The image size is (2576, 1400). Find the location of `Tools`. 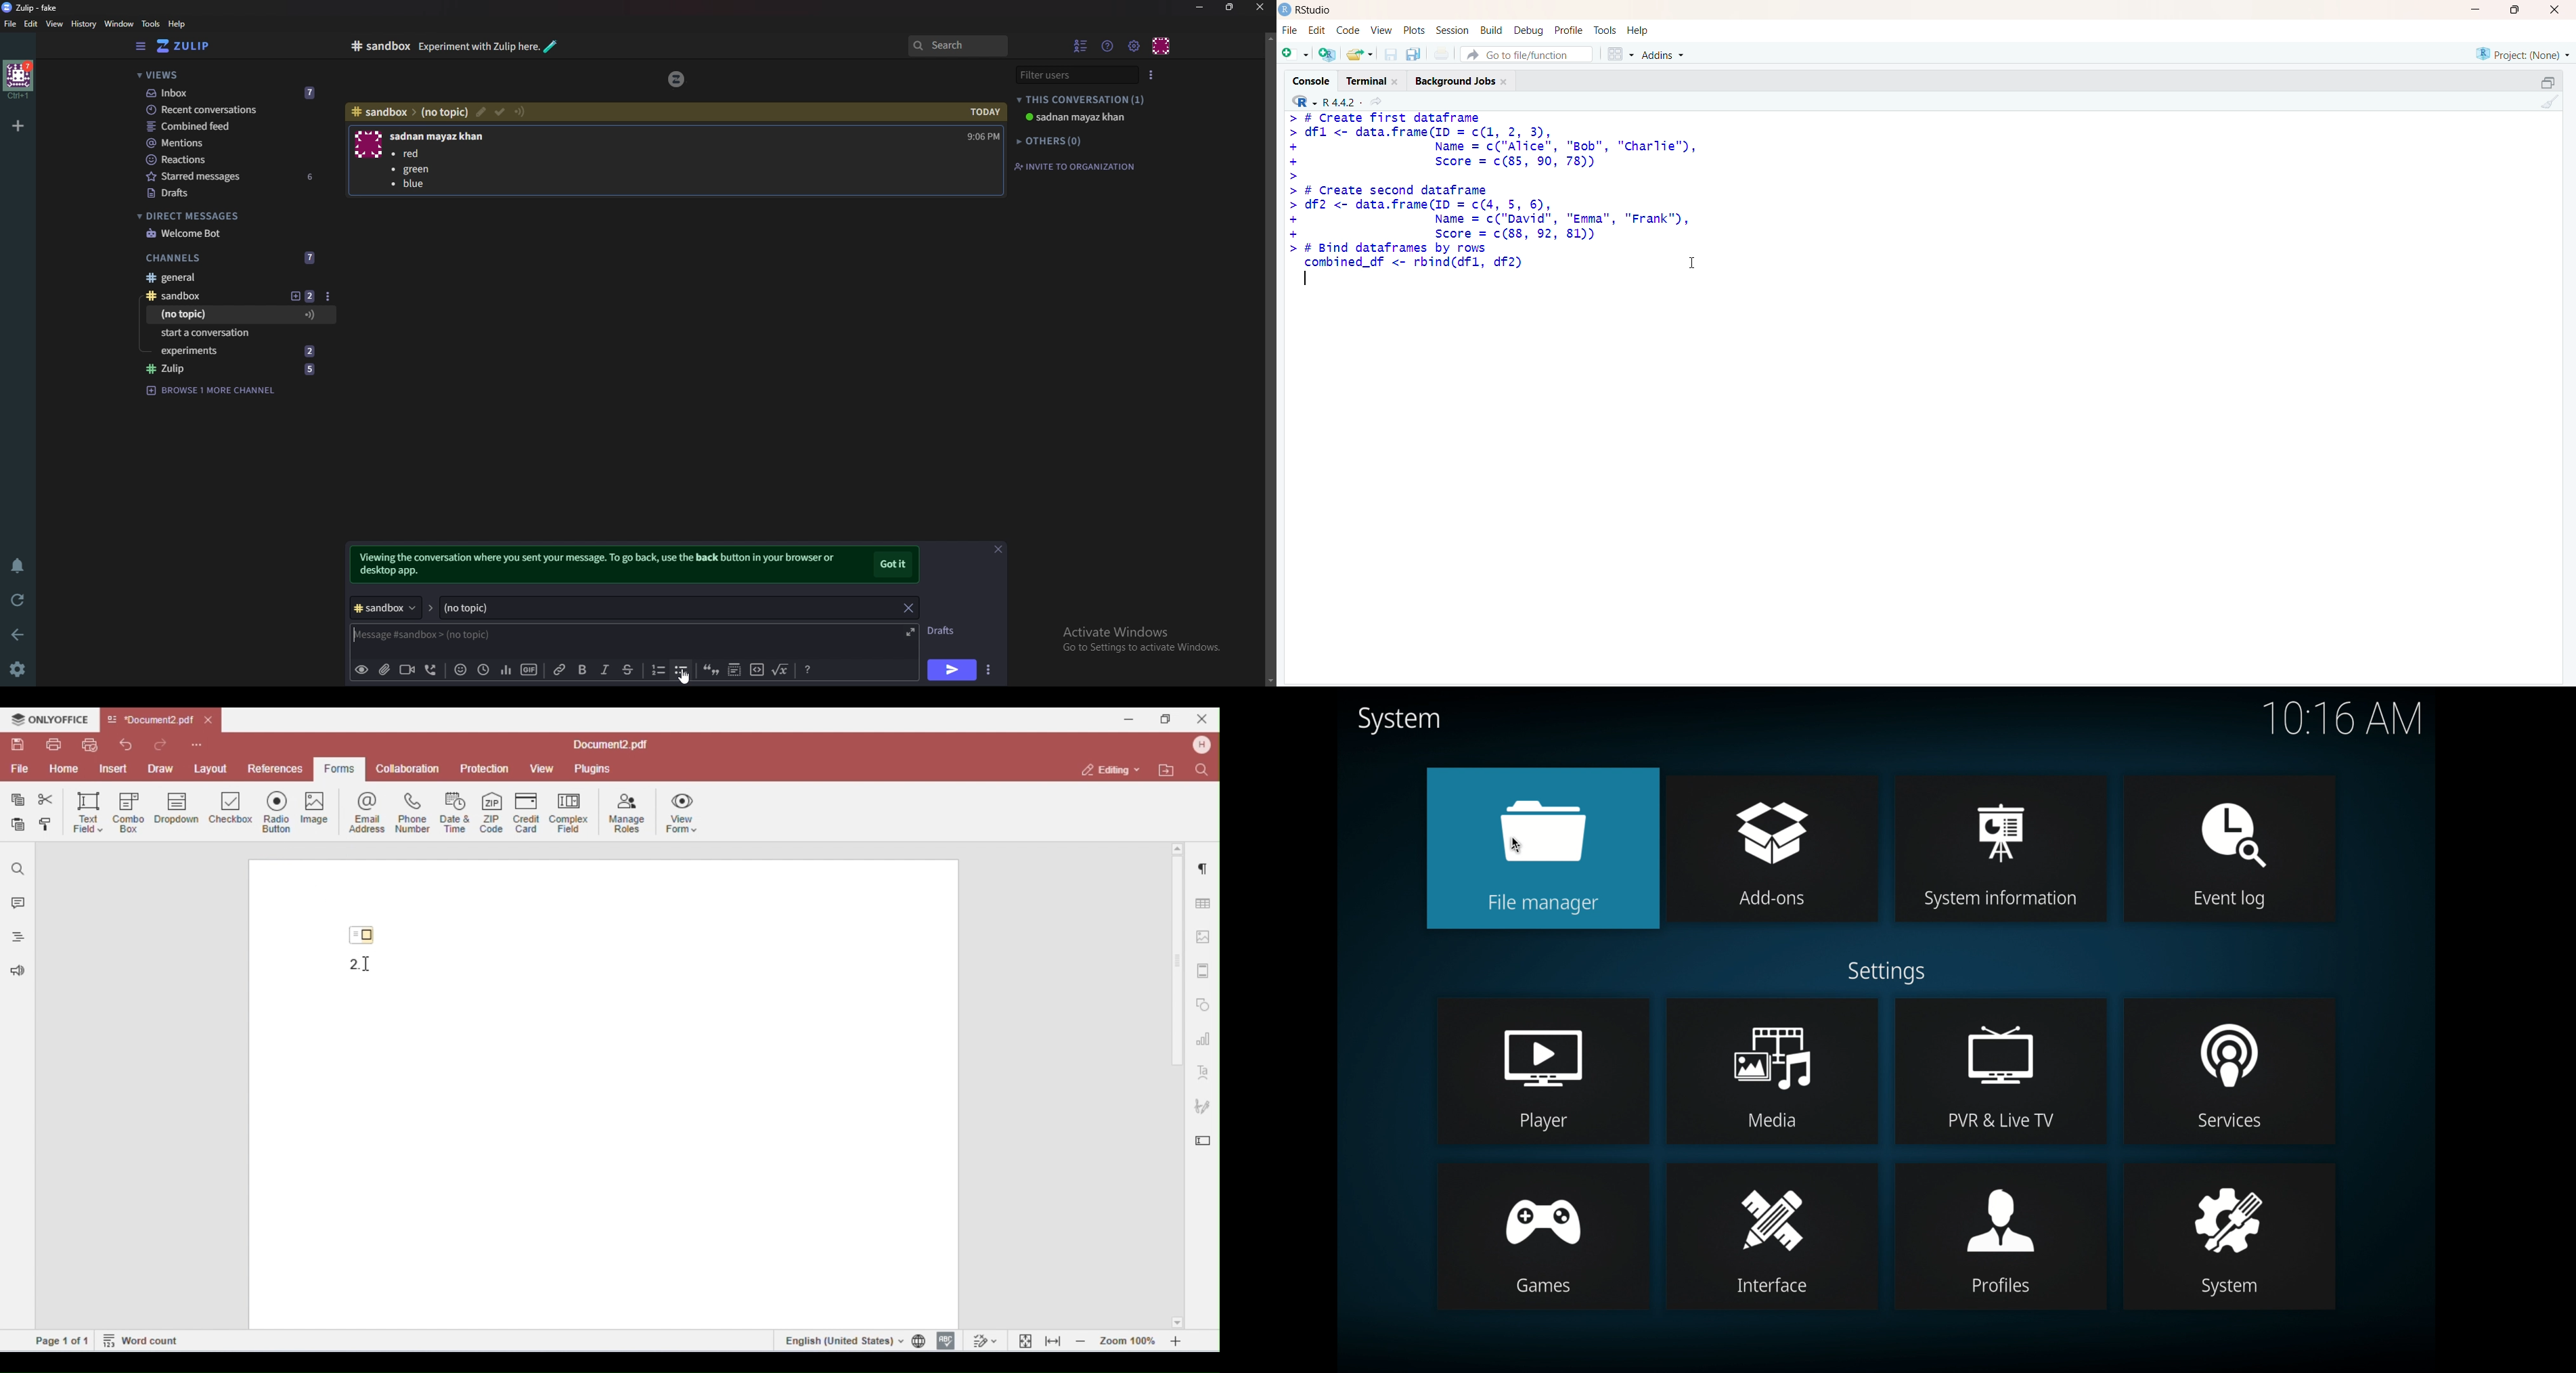

Tools is located at coordinates (1605, 30).